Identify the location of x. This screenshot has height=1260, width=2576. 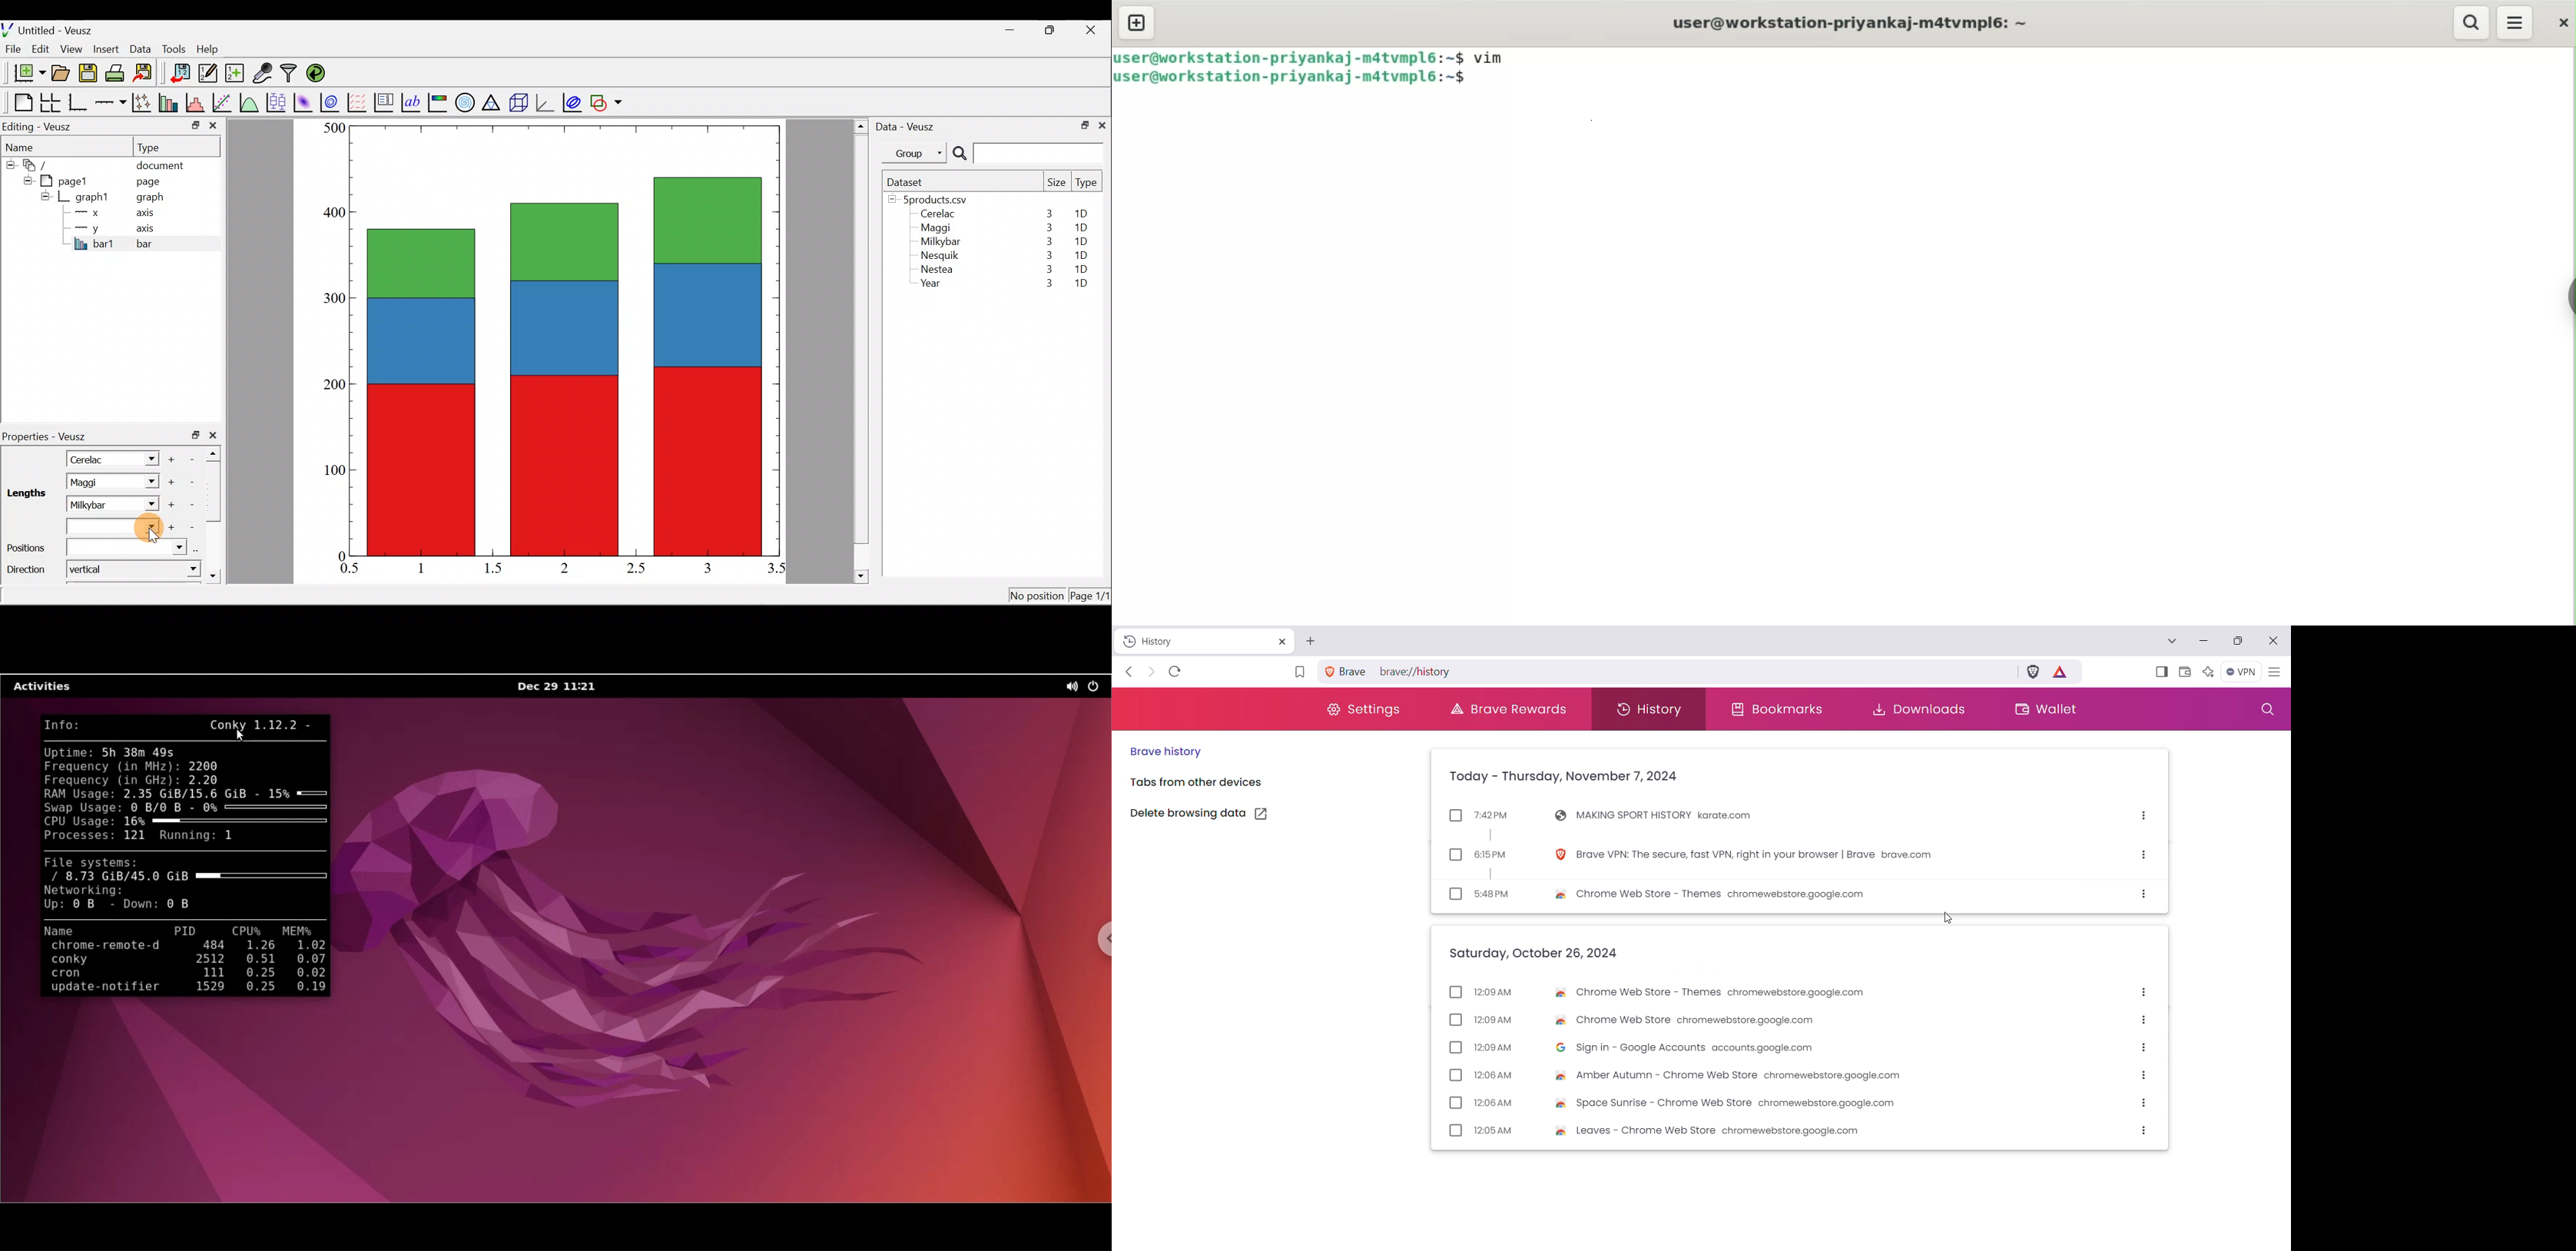
(90, 213).